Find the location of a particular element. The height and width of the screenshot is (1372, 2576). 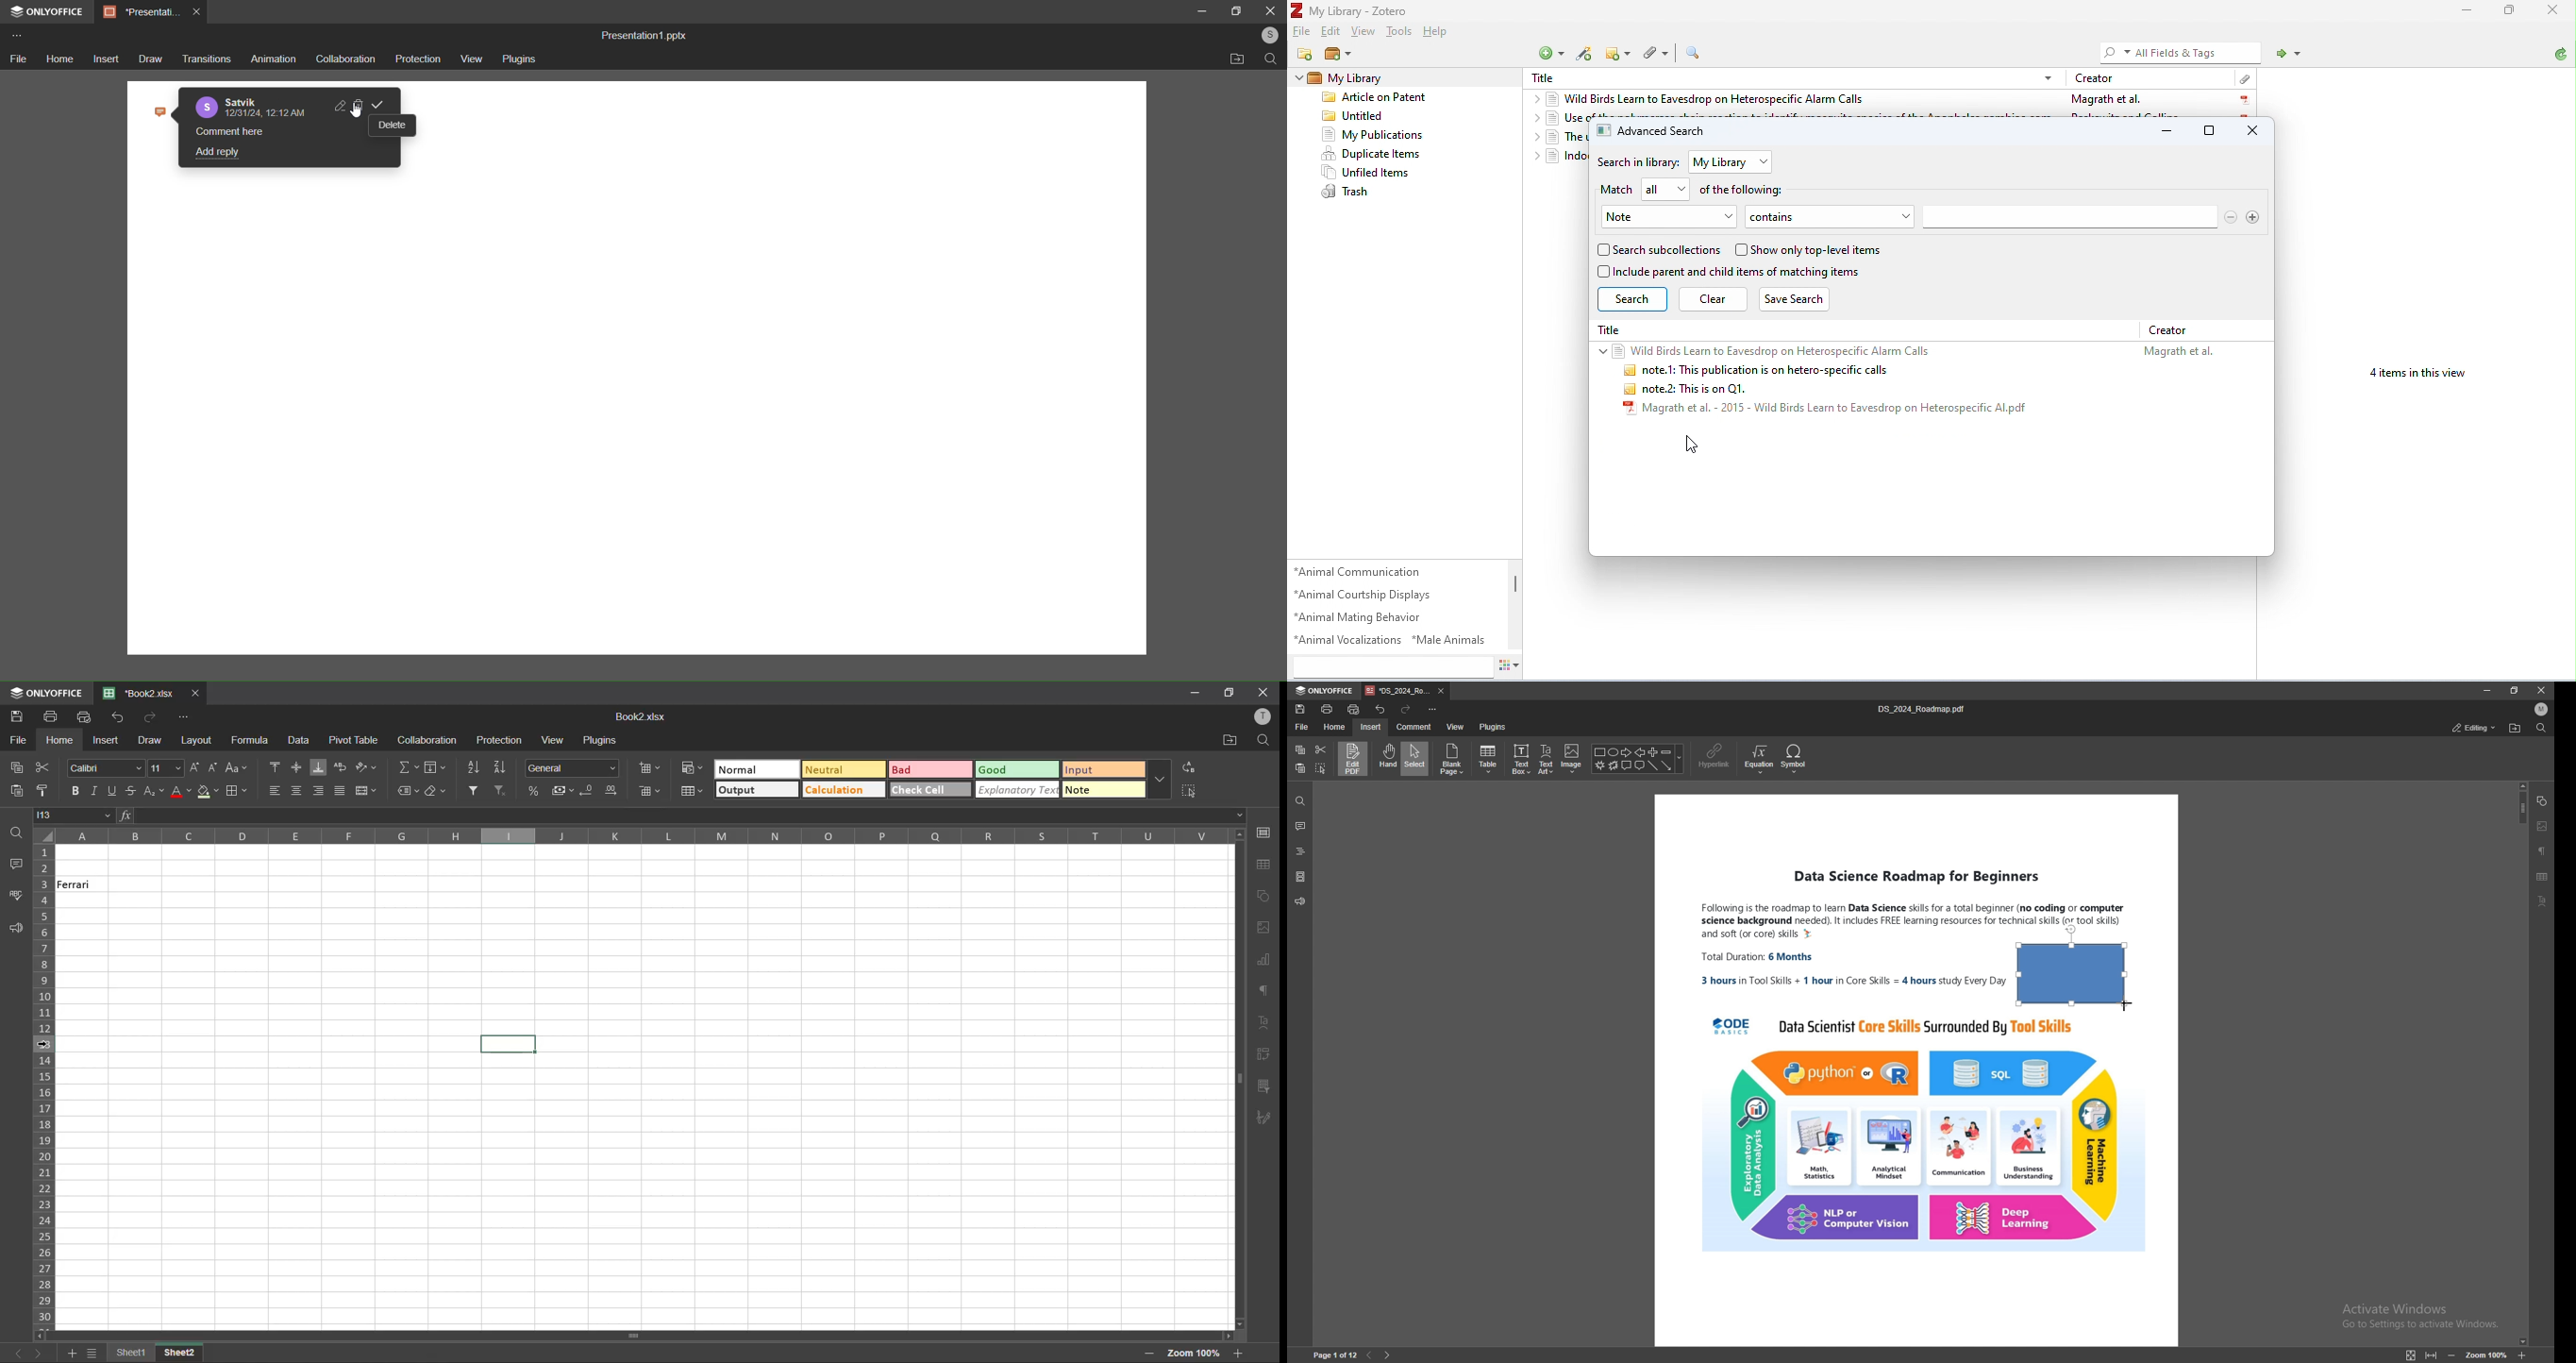

collaboration is located at coordinates (427, 739).